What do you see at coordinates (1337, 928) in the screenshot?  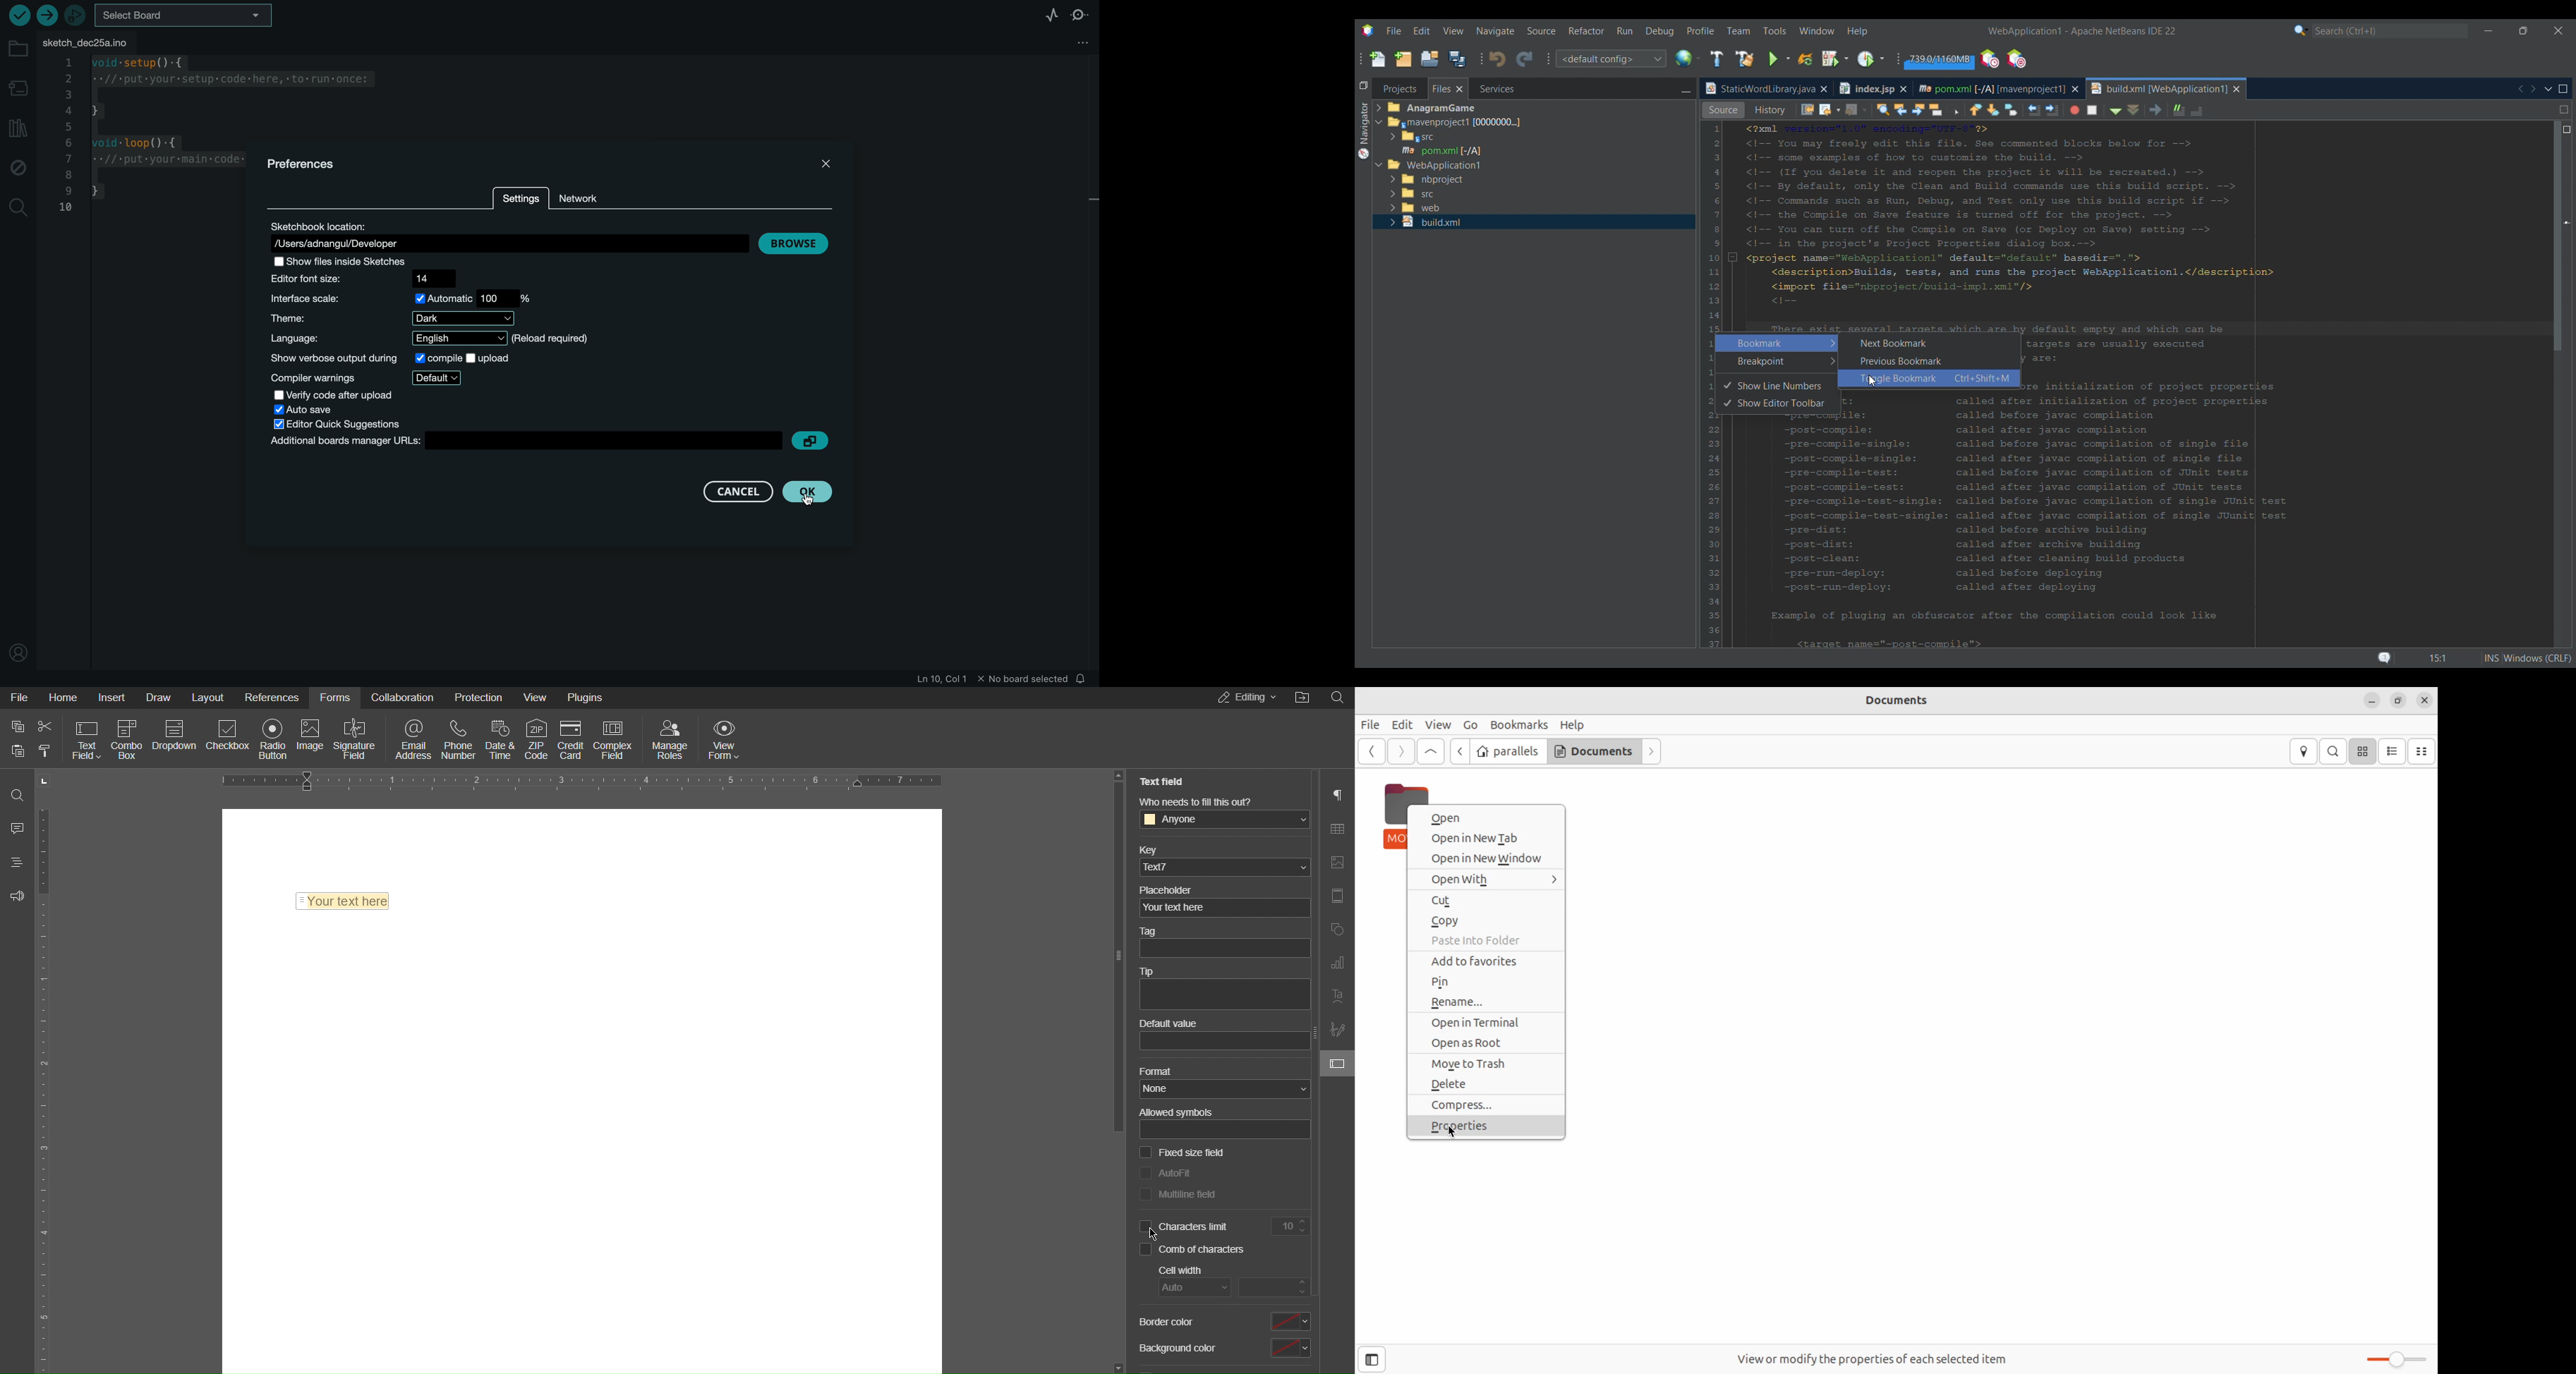 I see `Shape Settings` at bounding box center [1337, 928].